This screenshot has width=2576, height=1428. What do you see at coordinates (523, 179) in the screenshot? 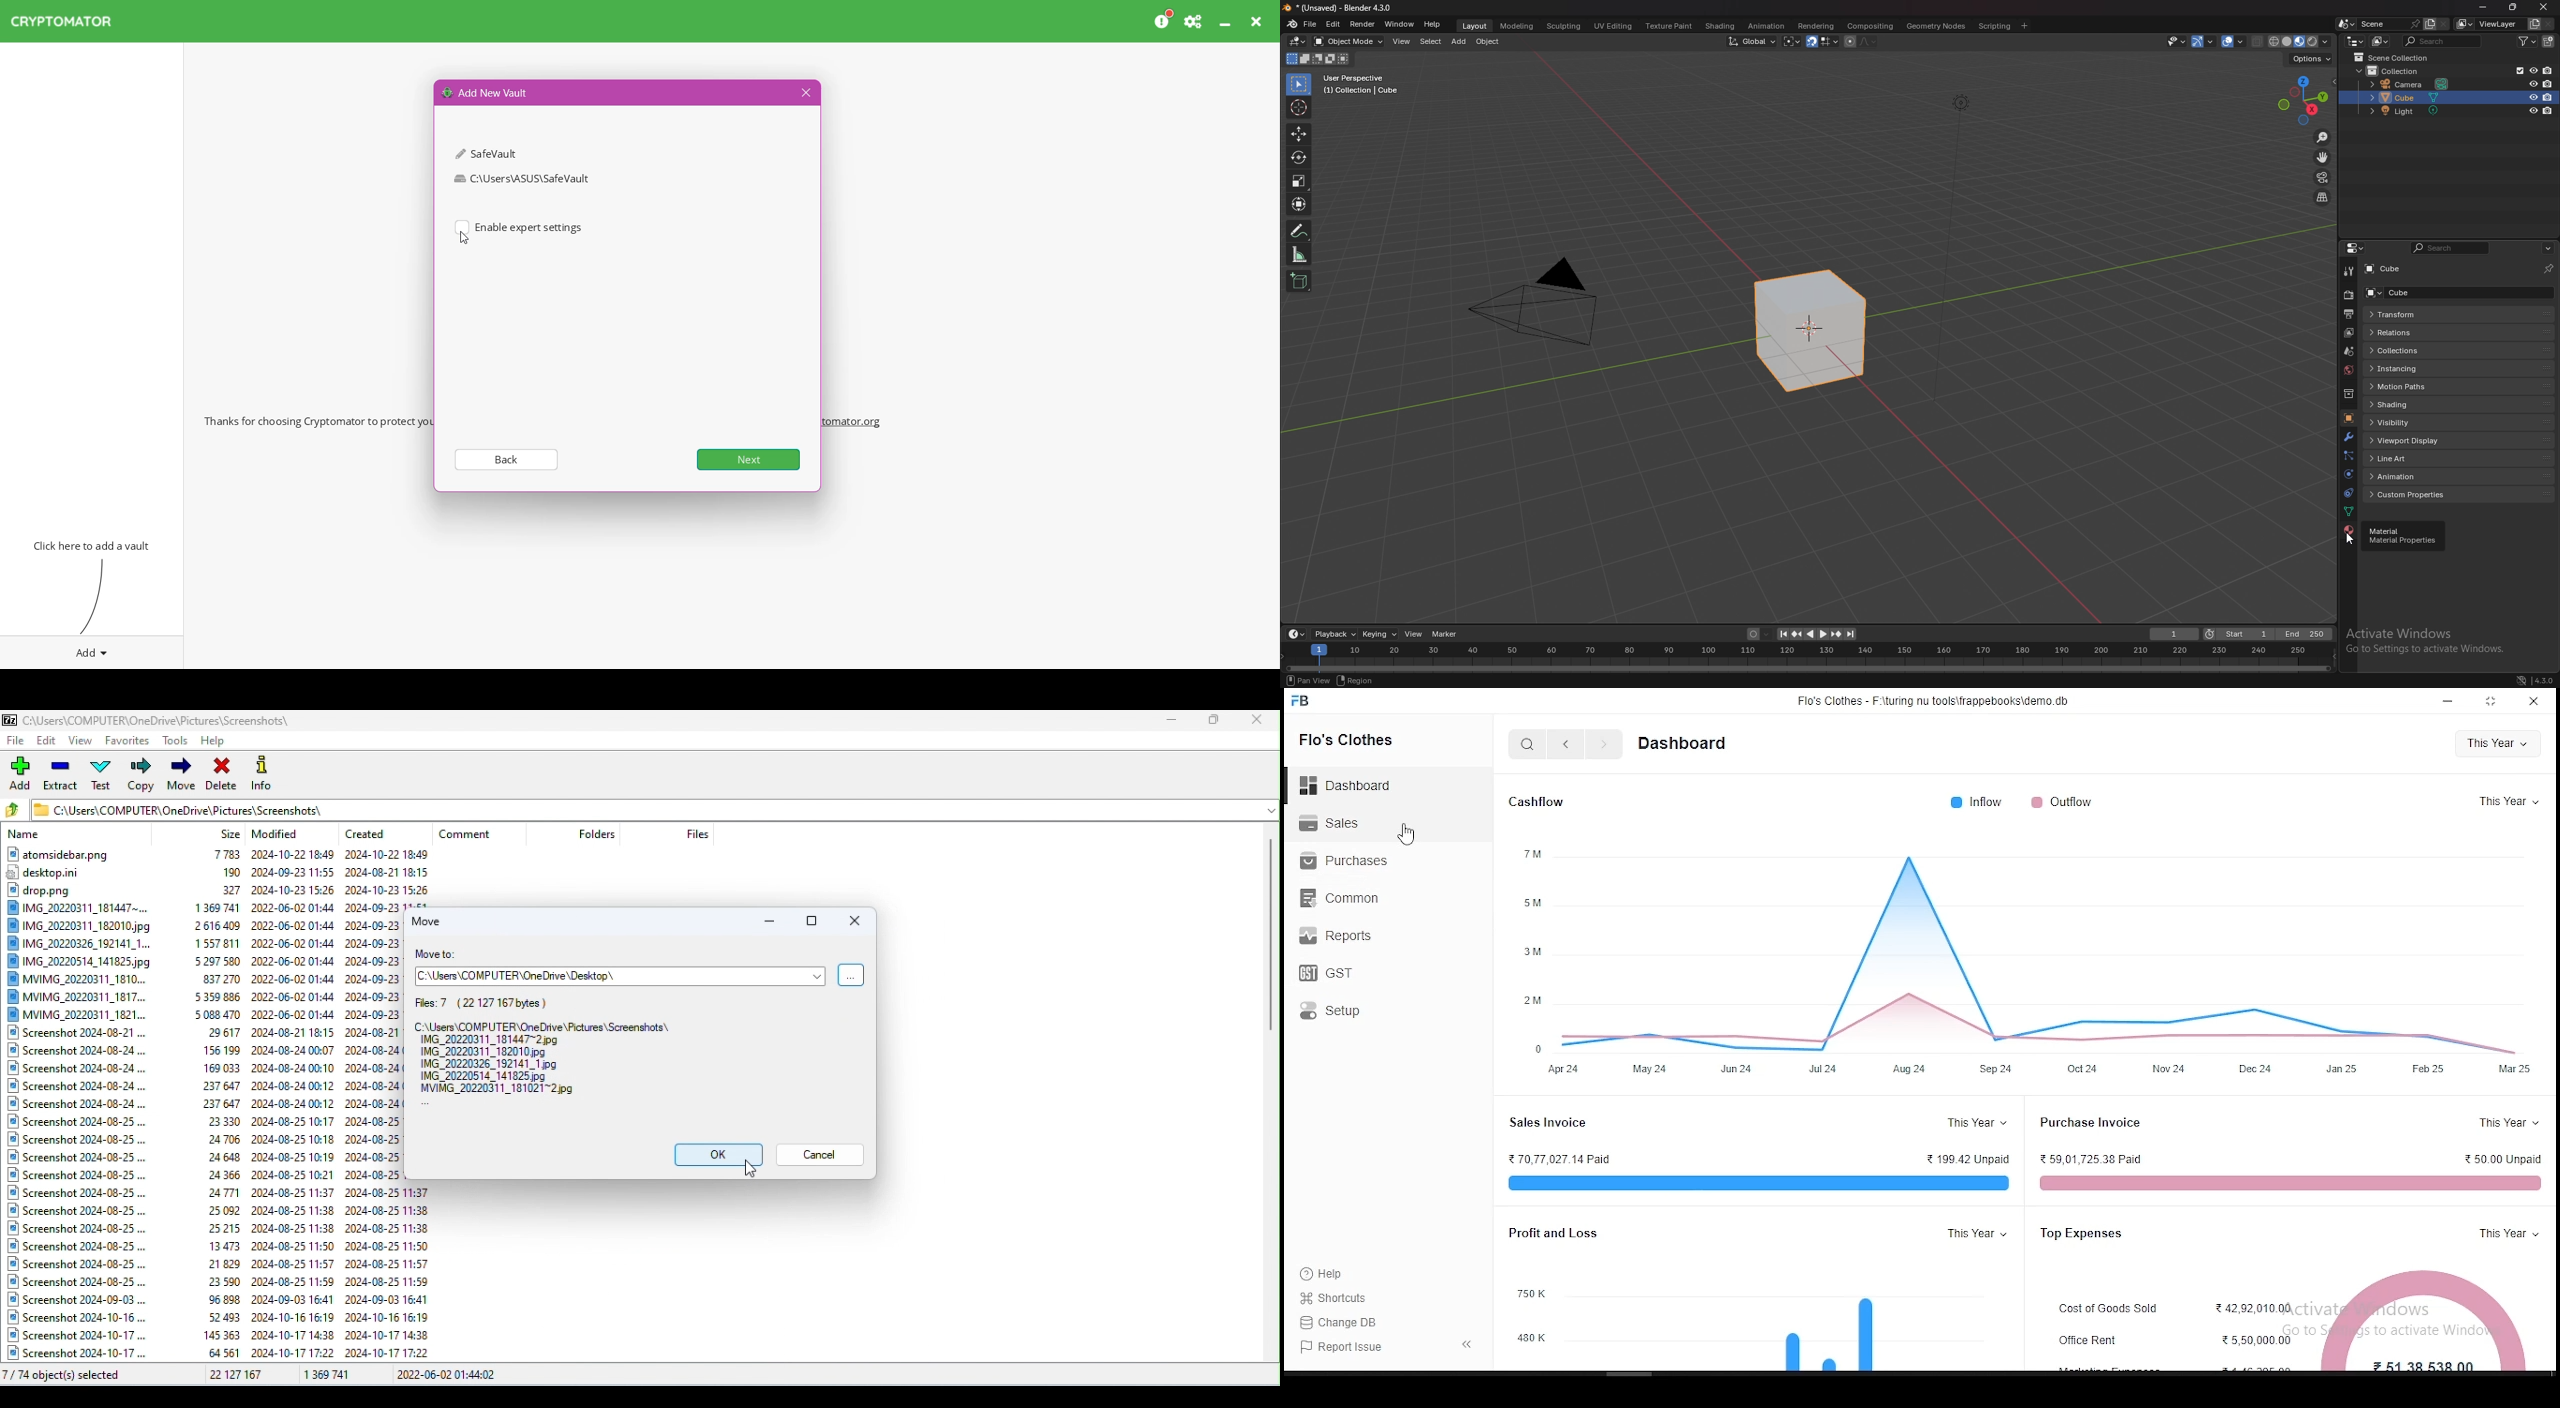
I see `C:\Users\ASUS\SafeVault` at bounding box center [523, 179].